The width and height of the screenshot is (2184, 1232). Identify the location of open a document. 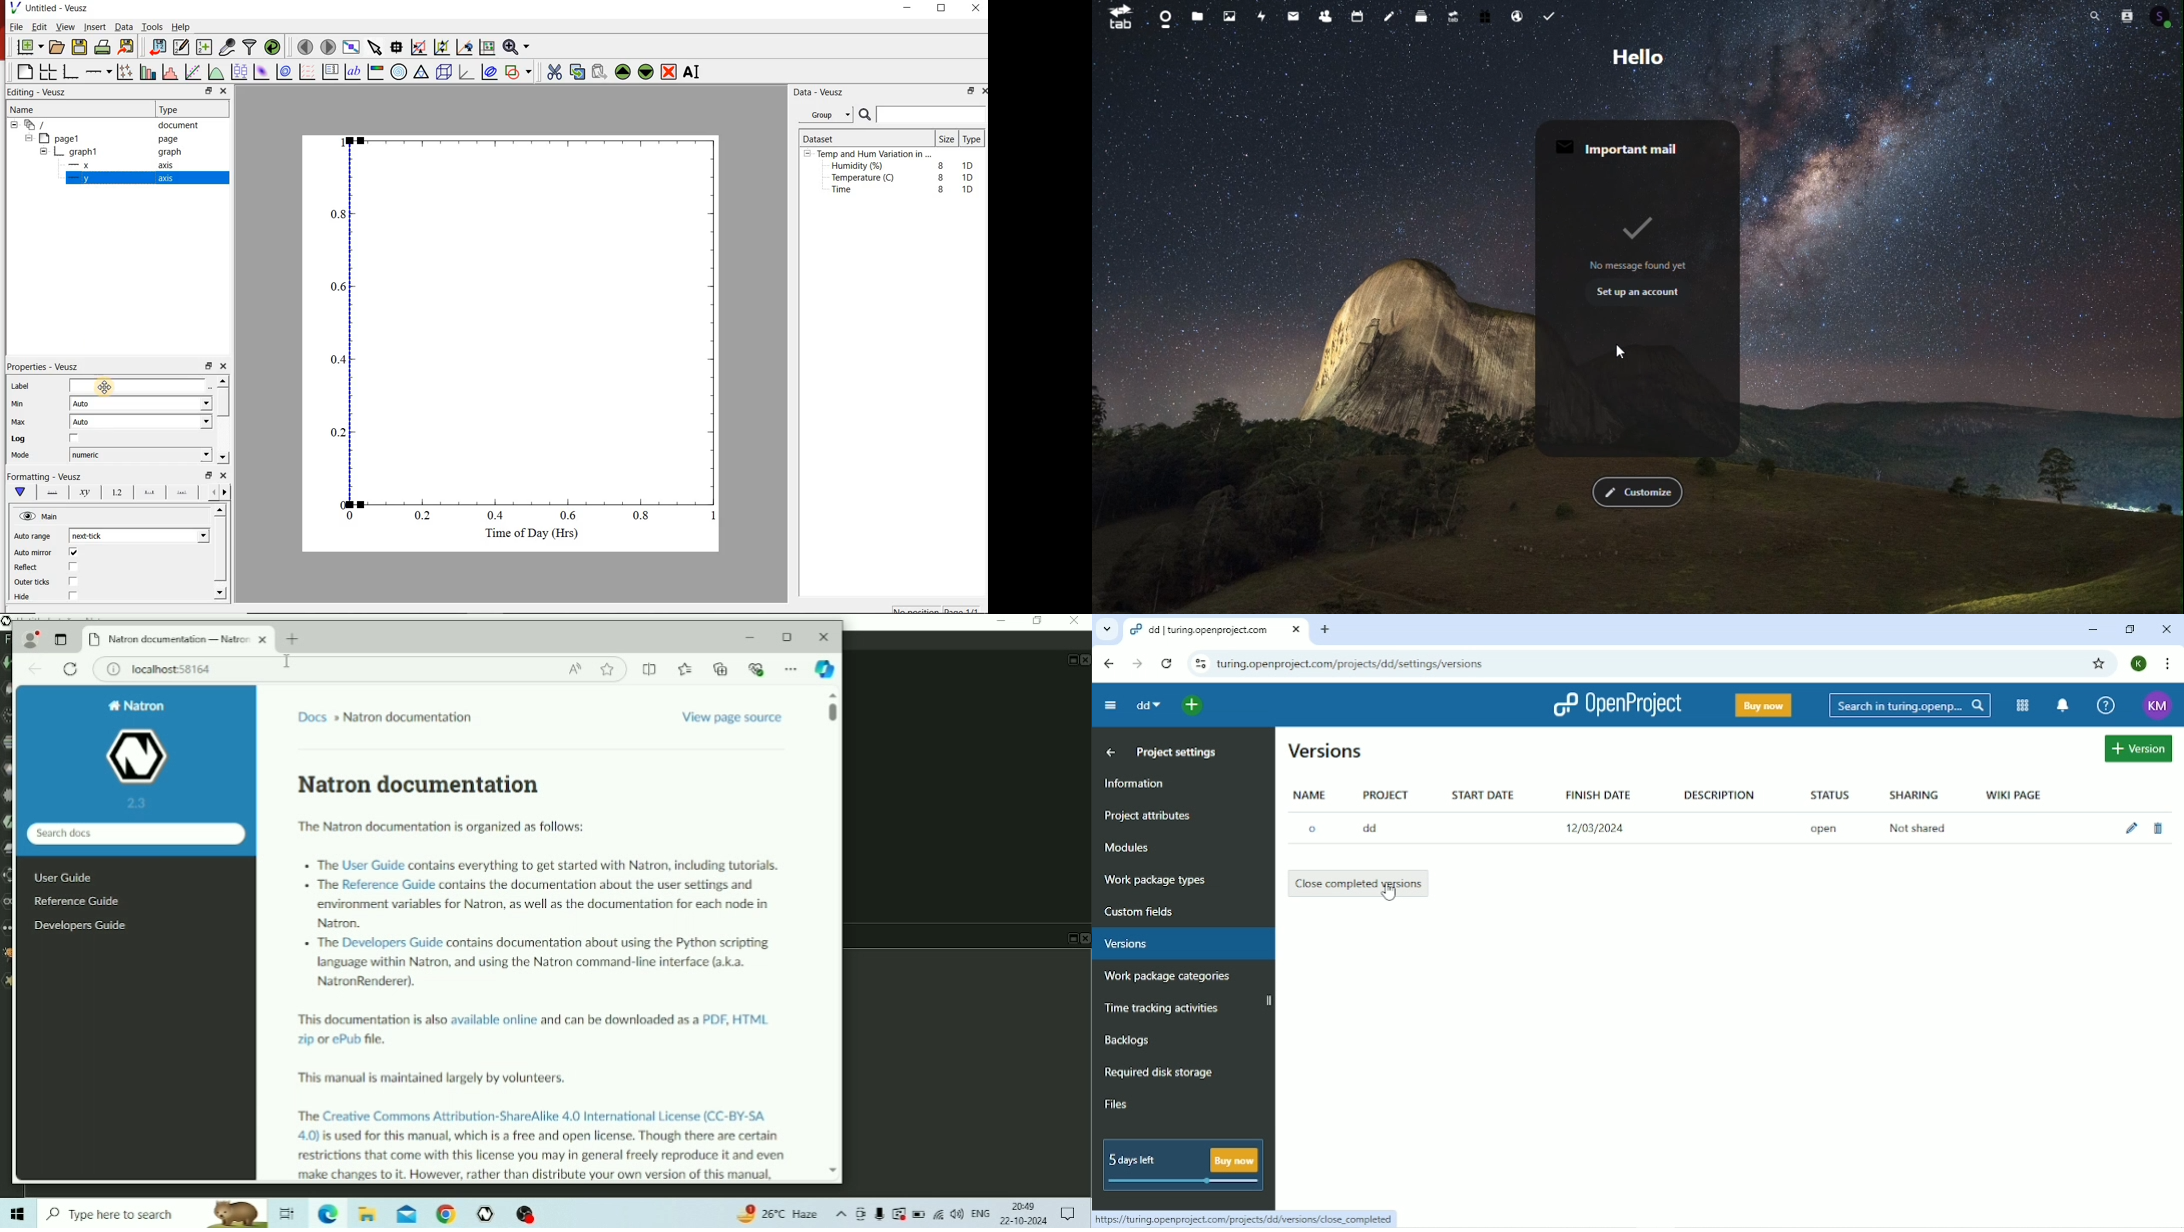
(58, 48).